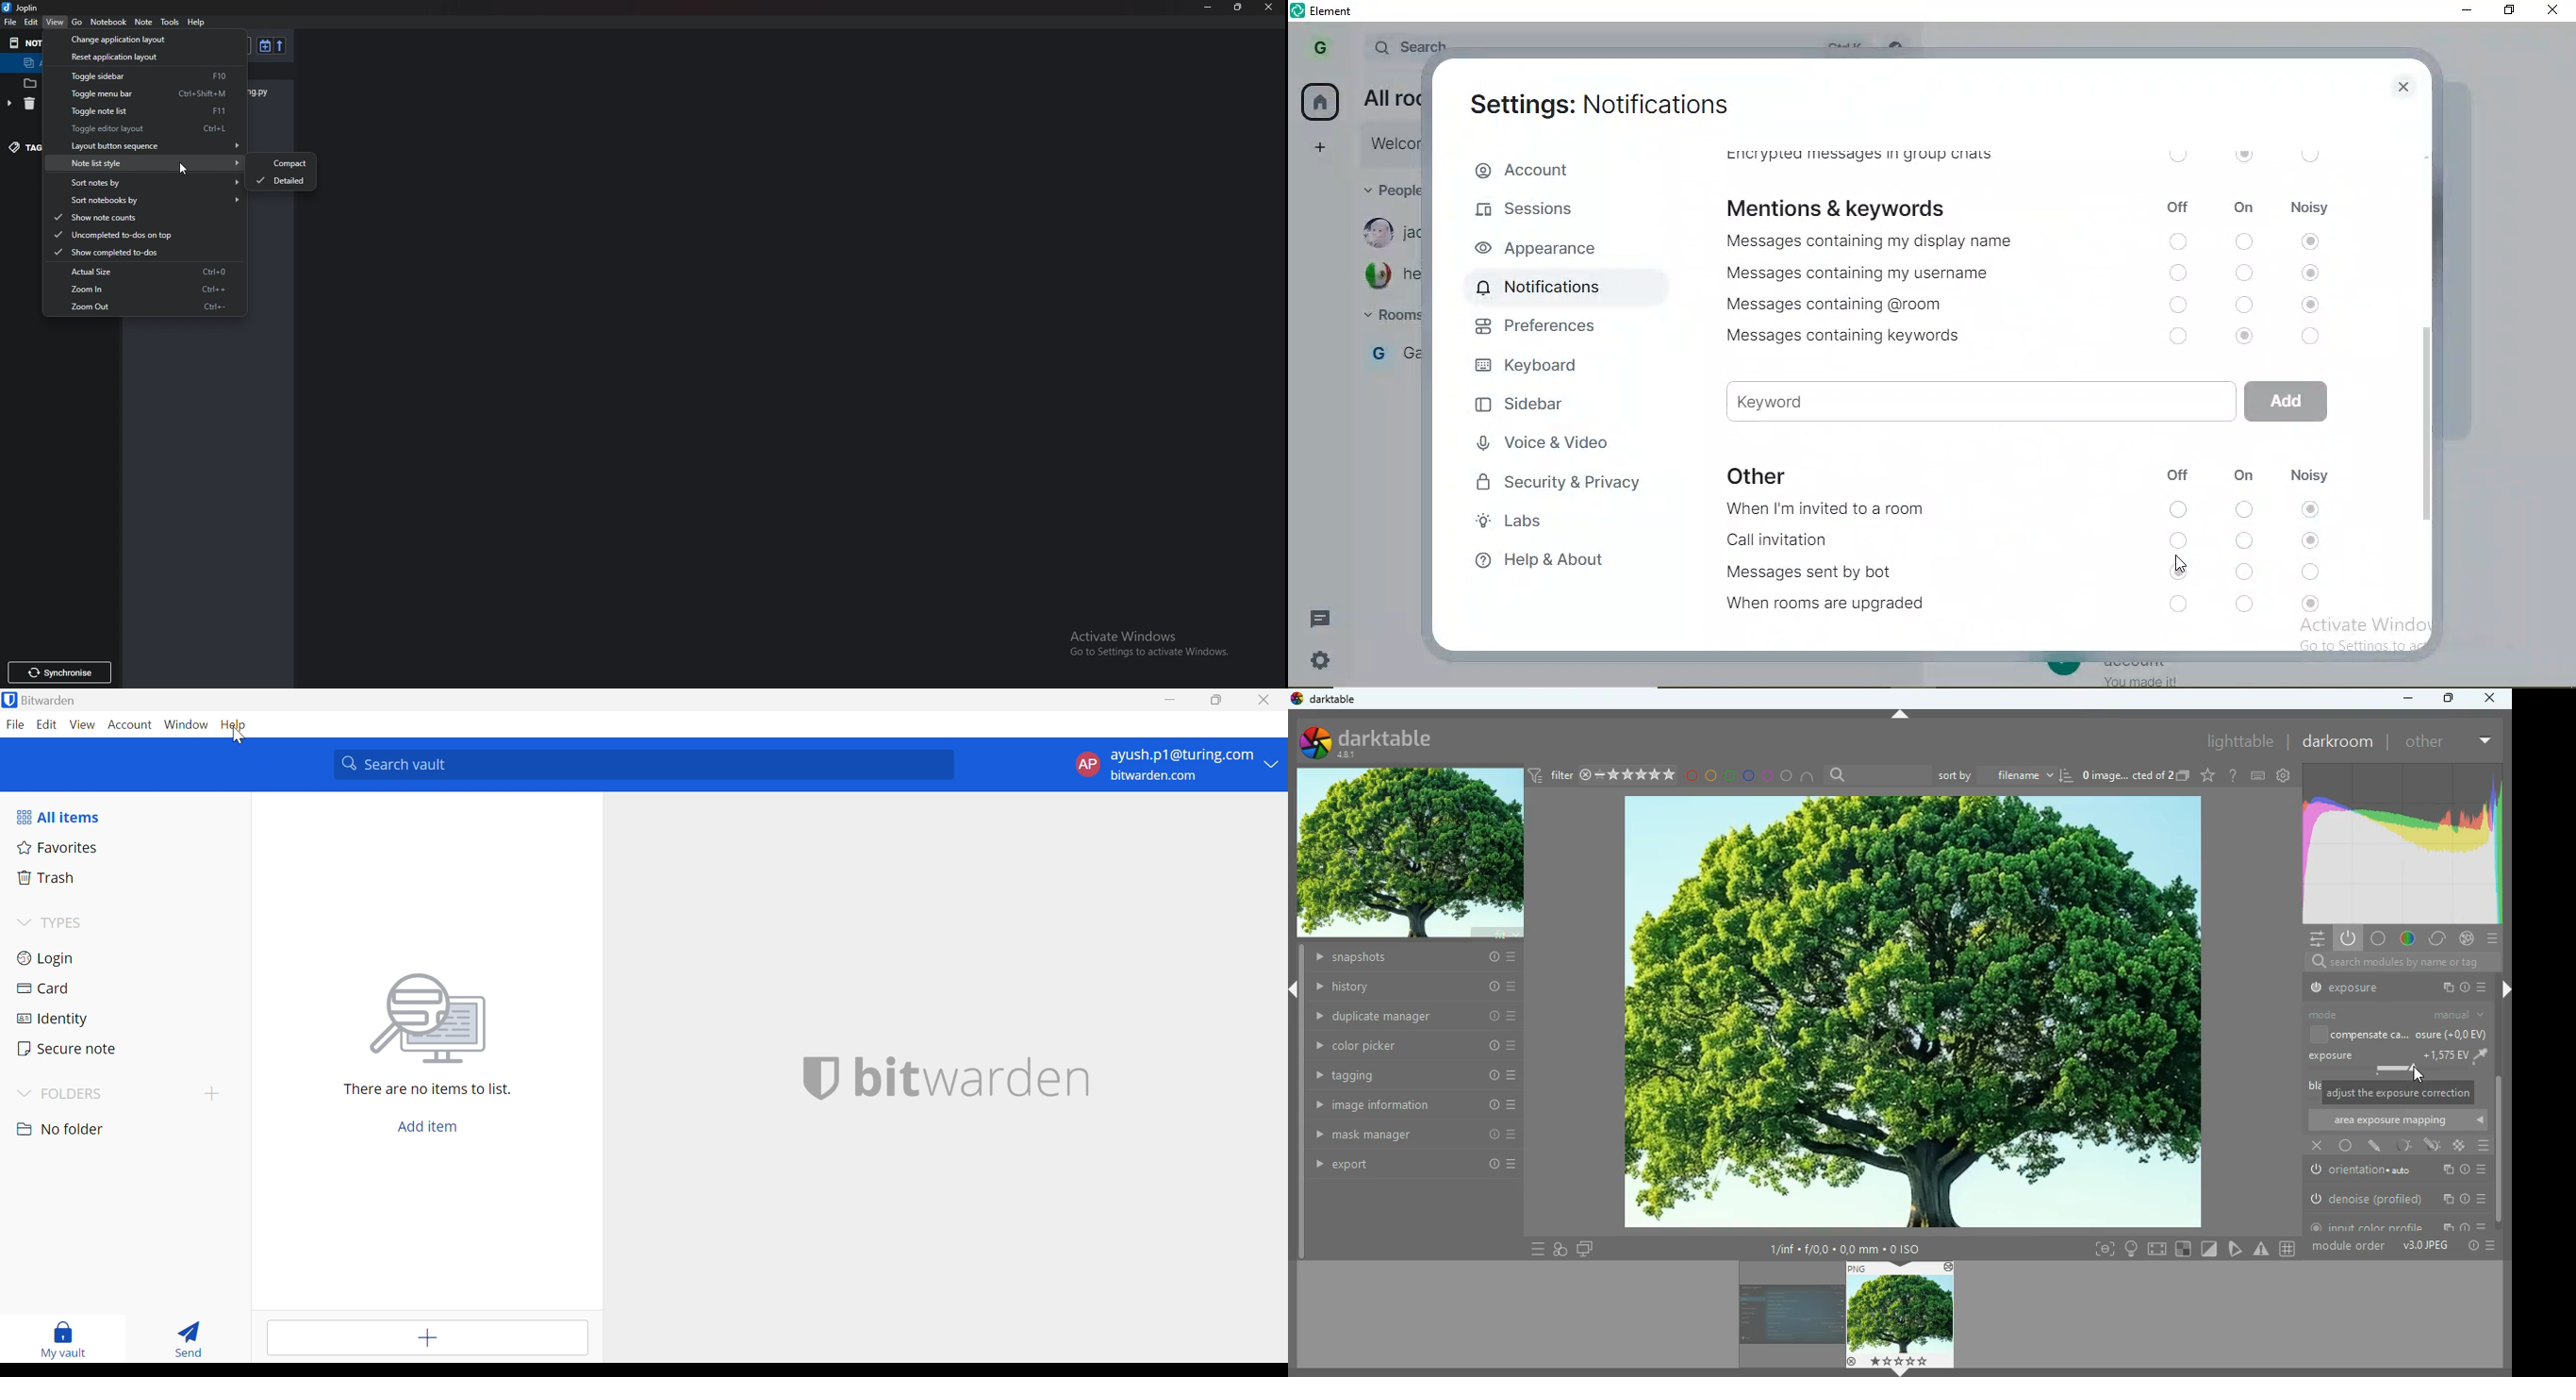 Image resolution: width=2576 pixels, height=1400 pixels. Describe the element at coordinates (51, 921) in the screenshot. I see `TYPES` at that location.